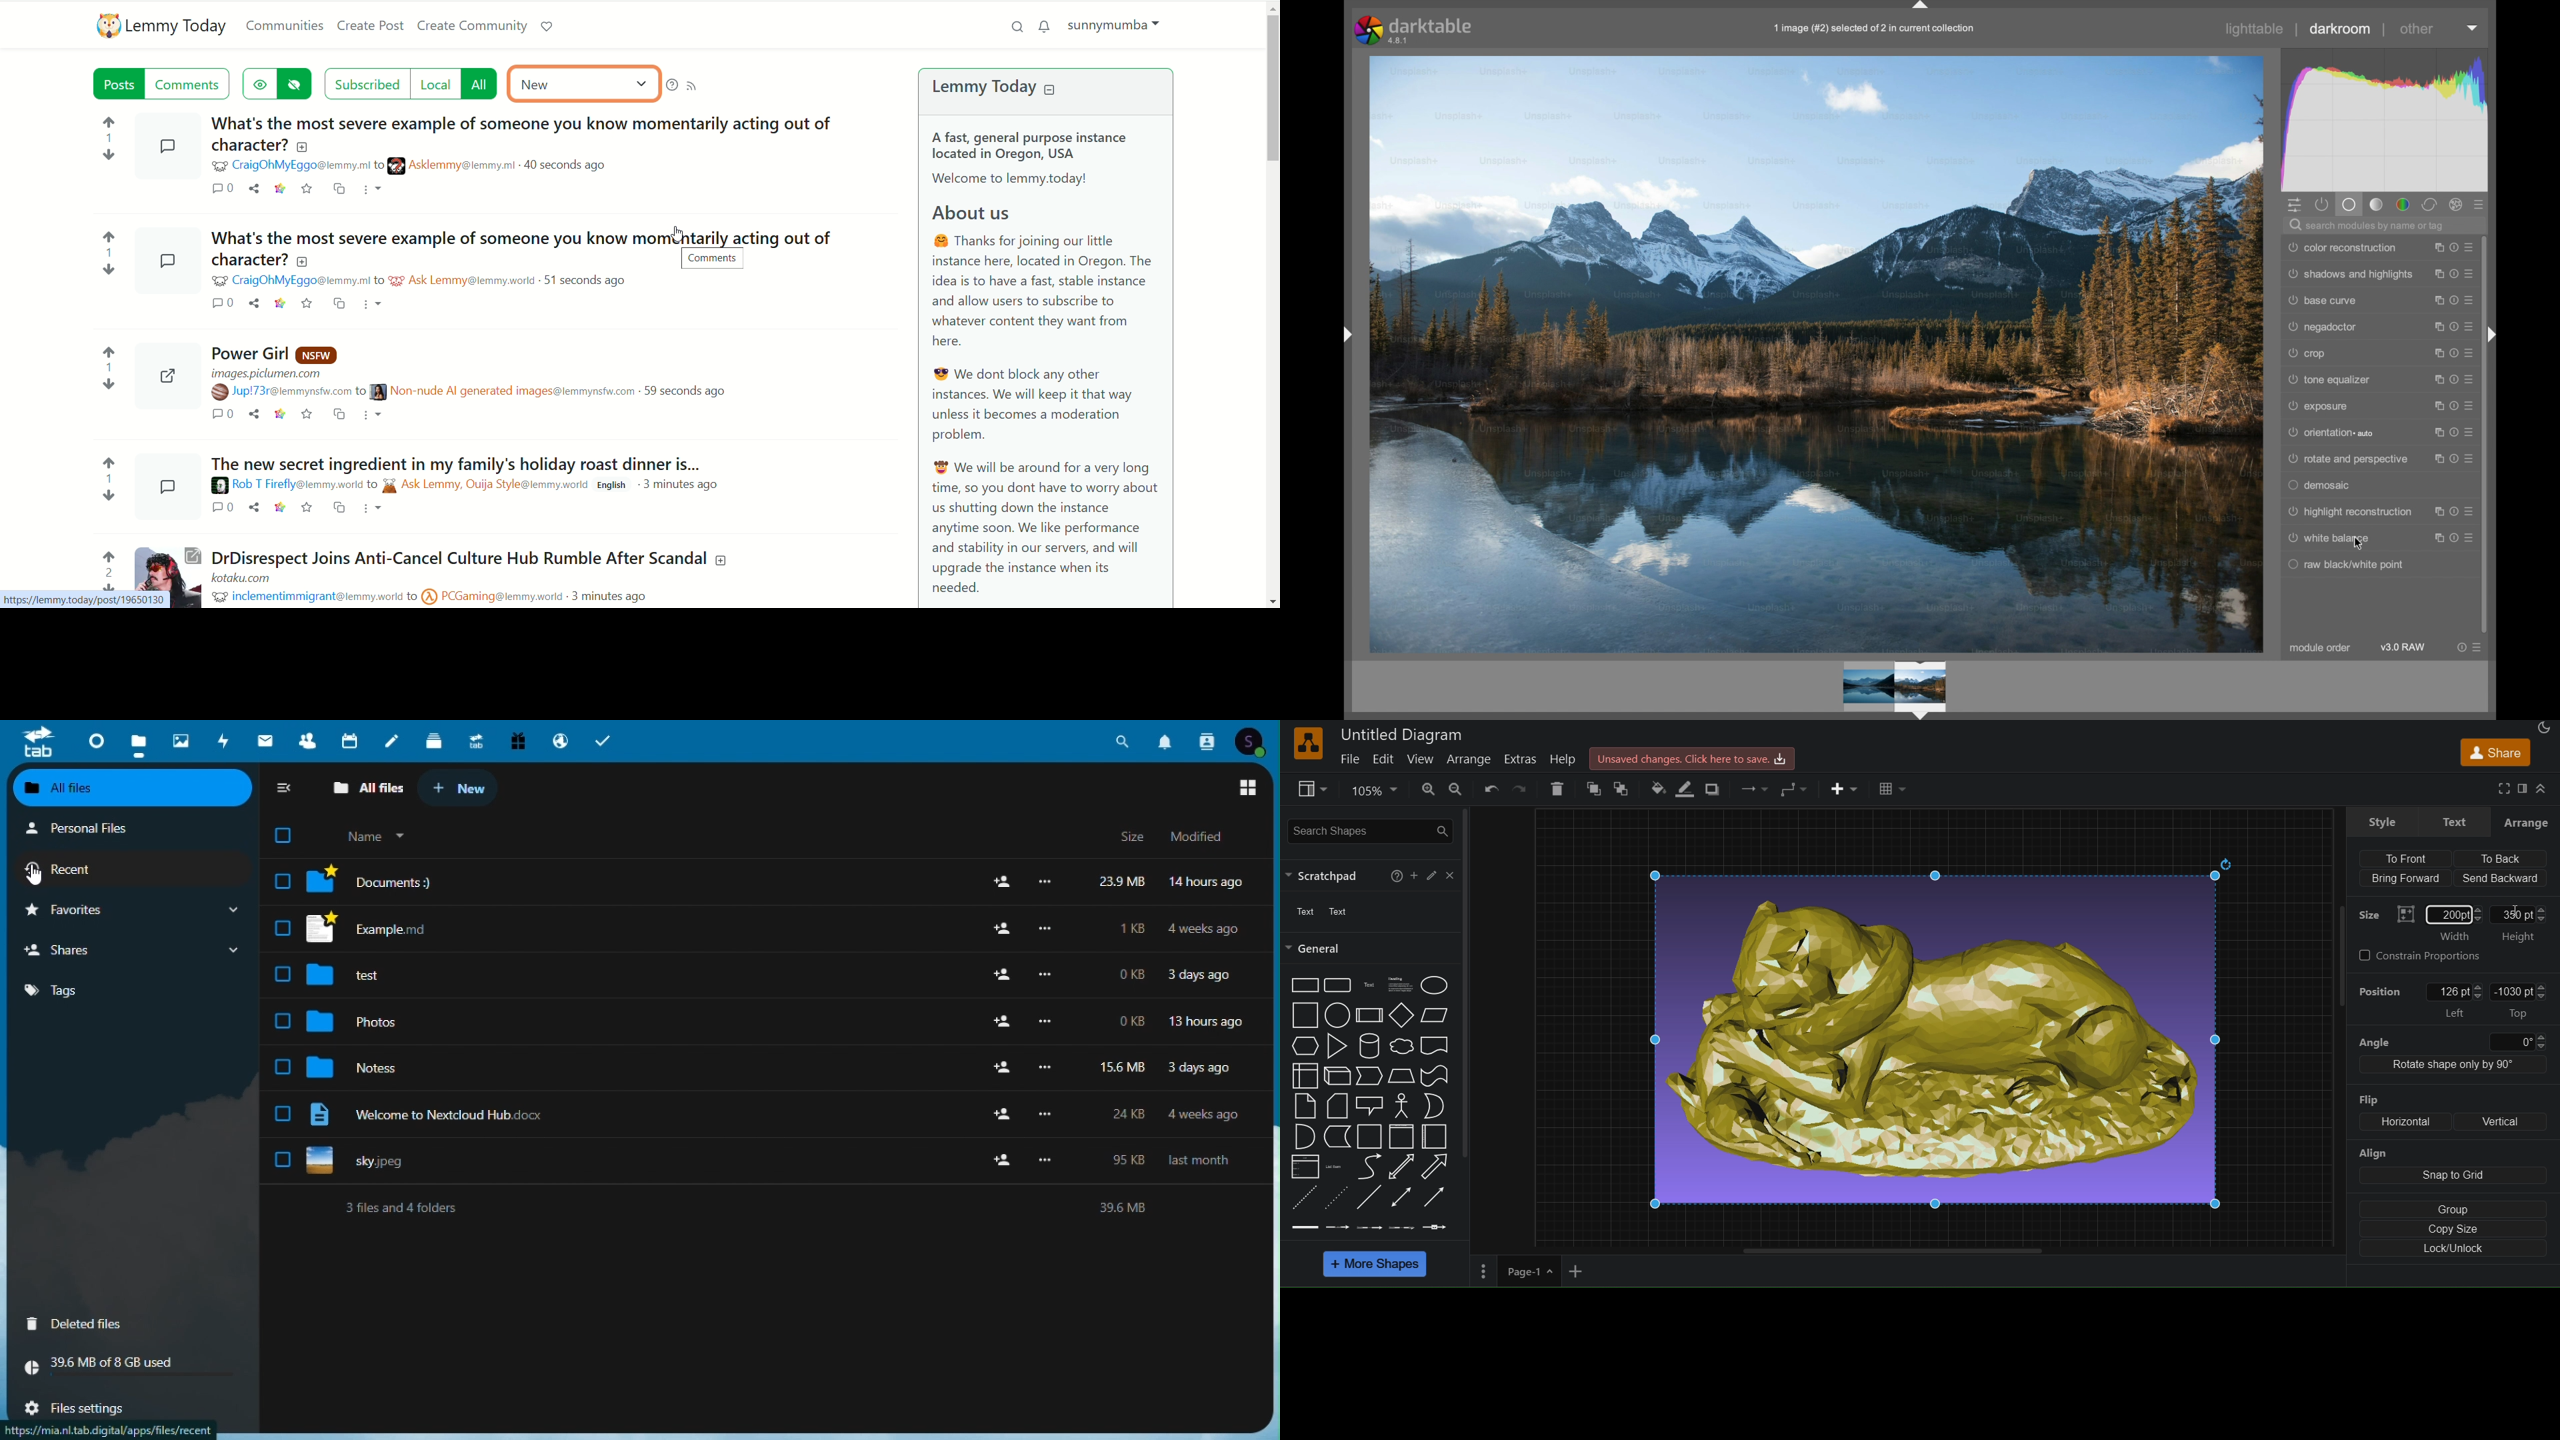  Describe the element at coordinates (2413, 857) in the screenshot. I see `align to front` at that location.